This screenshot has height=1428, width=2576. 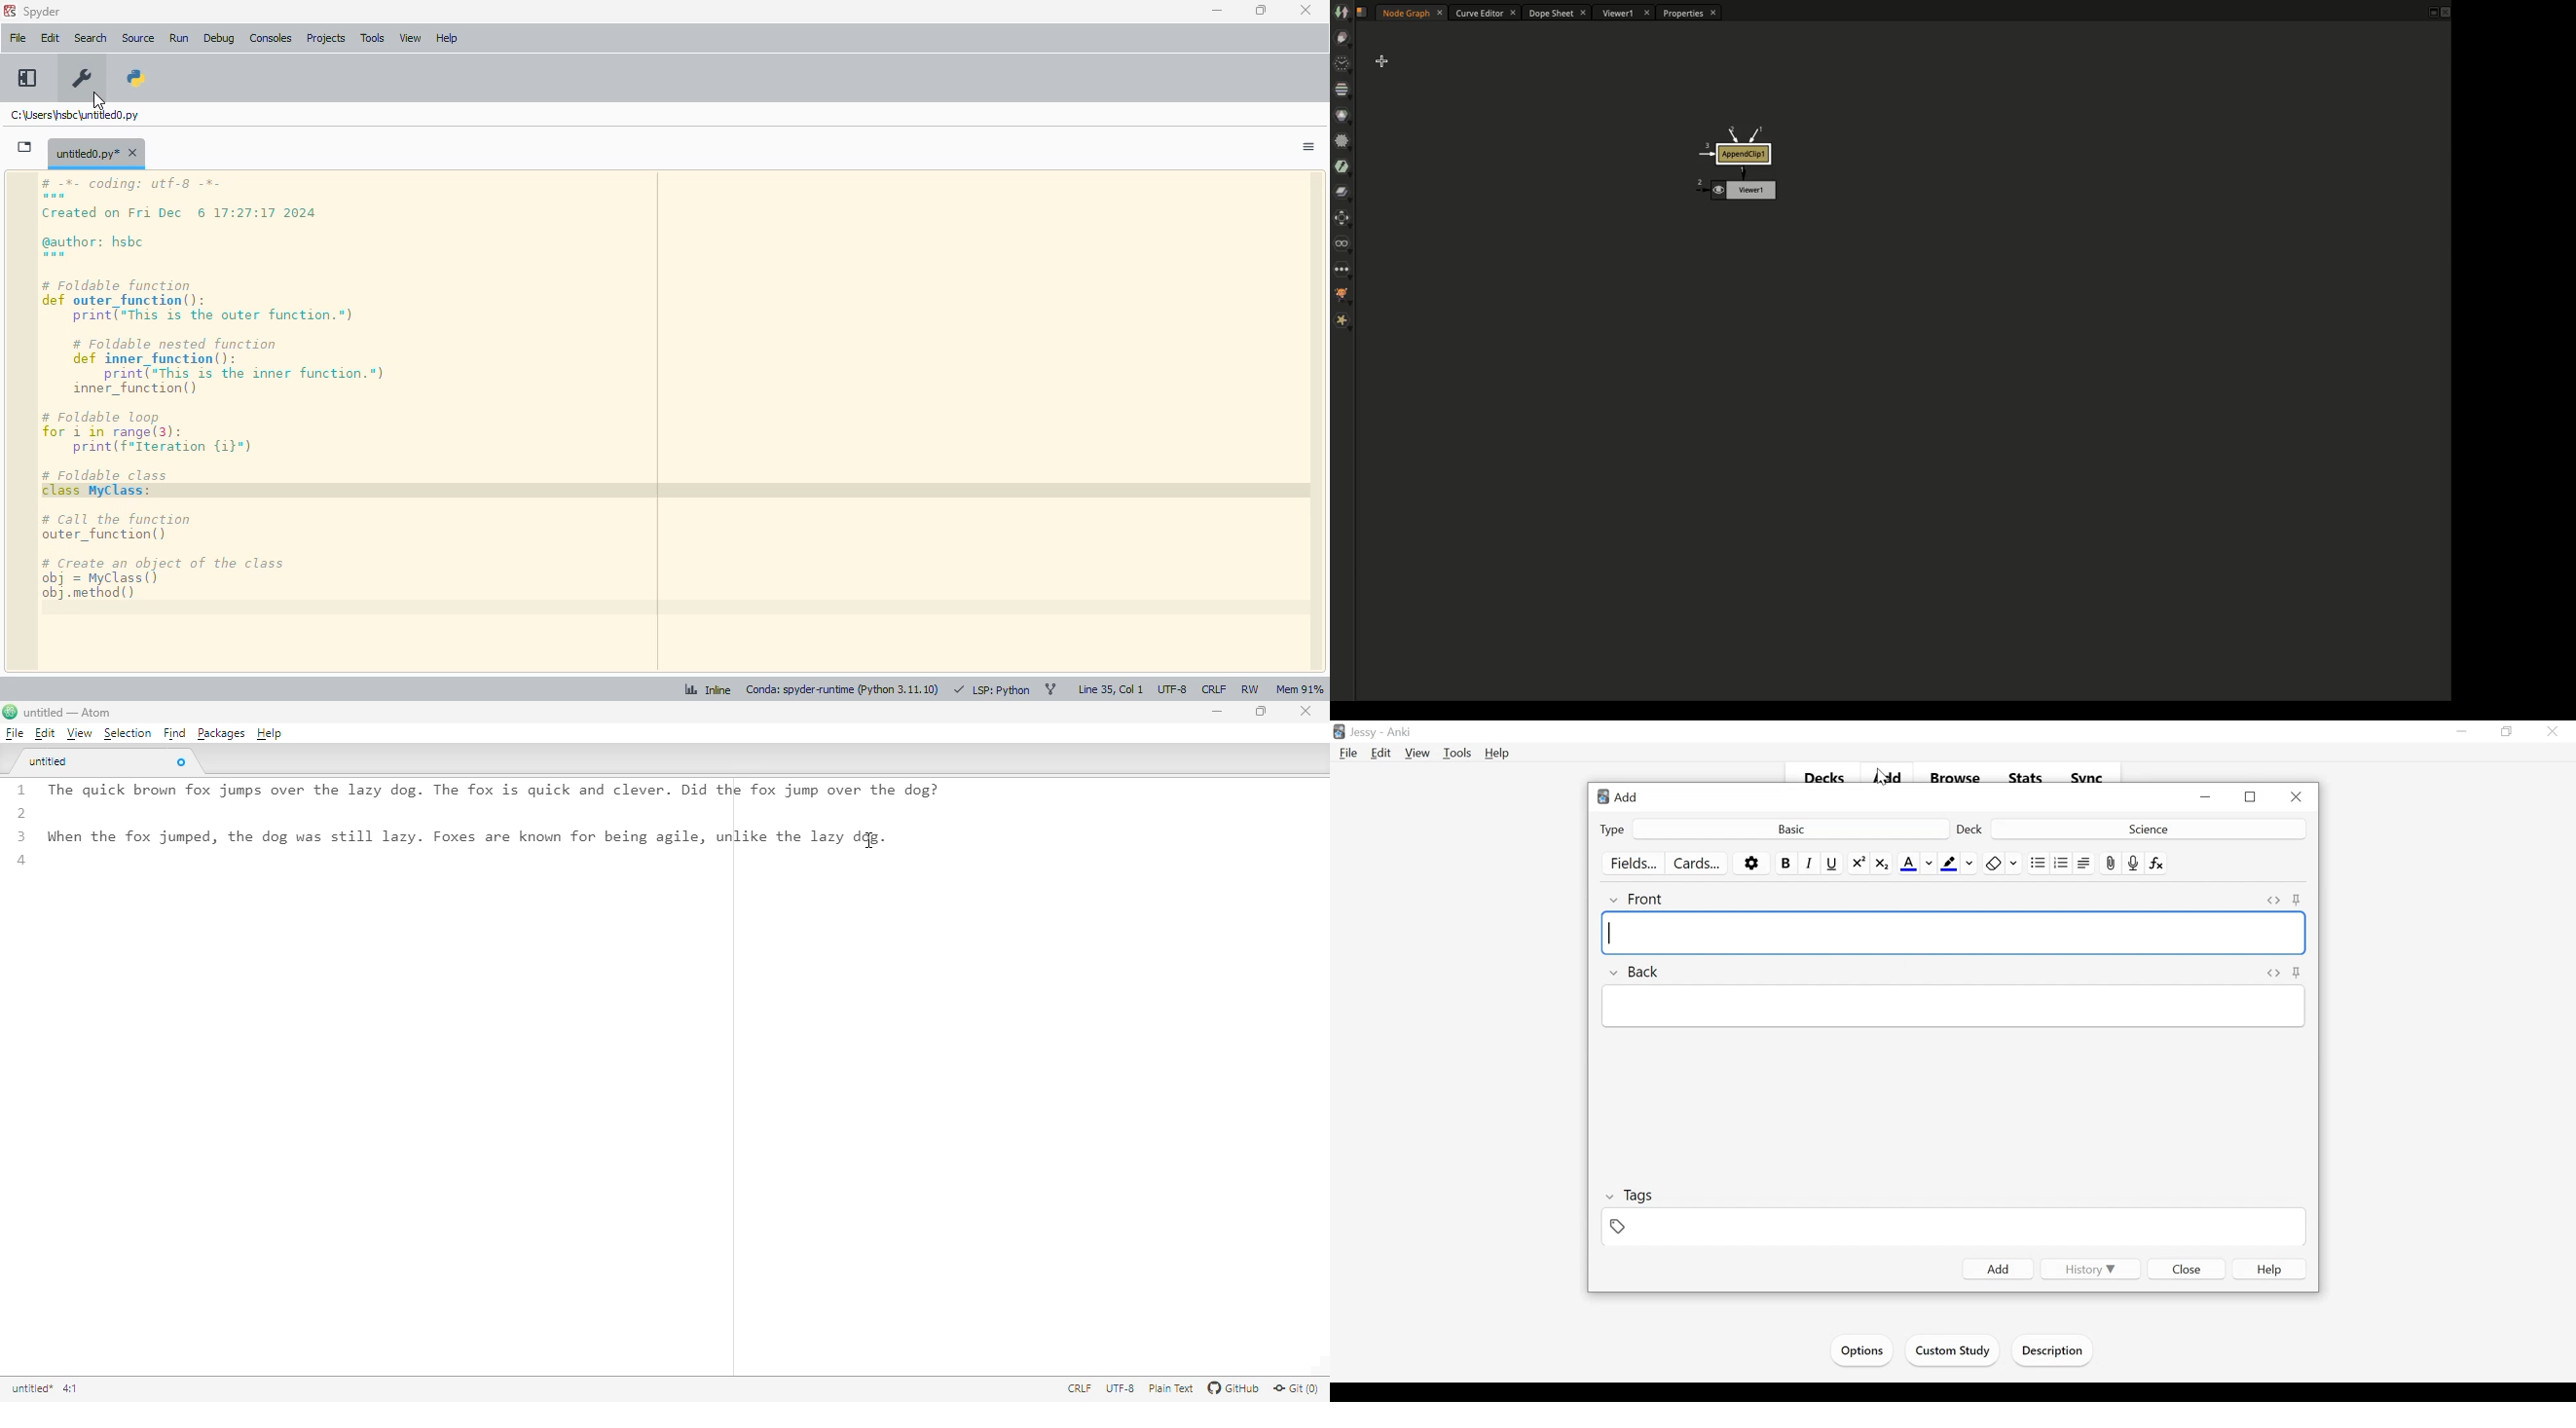 What do you see at coordinates (270, 734) in the screenshot?
I see `help` at bounding box center [270, 734].